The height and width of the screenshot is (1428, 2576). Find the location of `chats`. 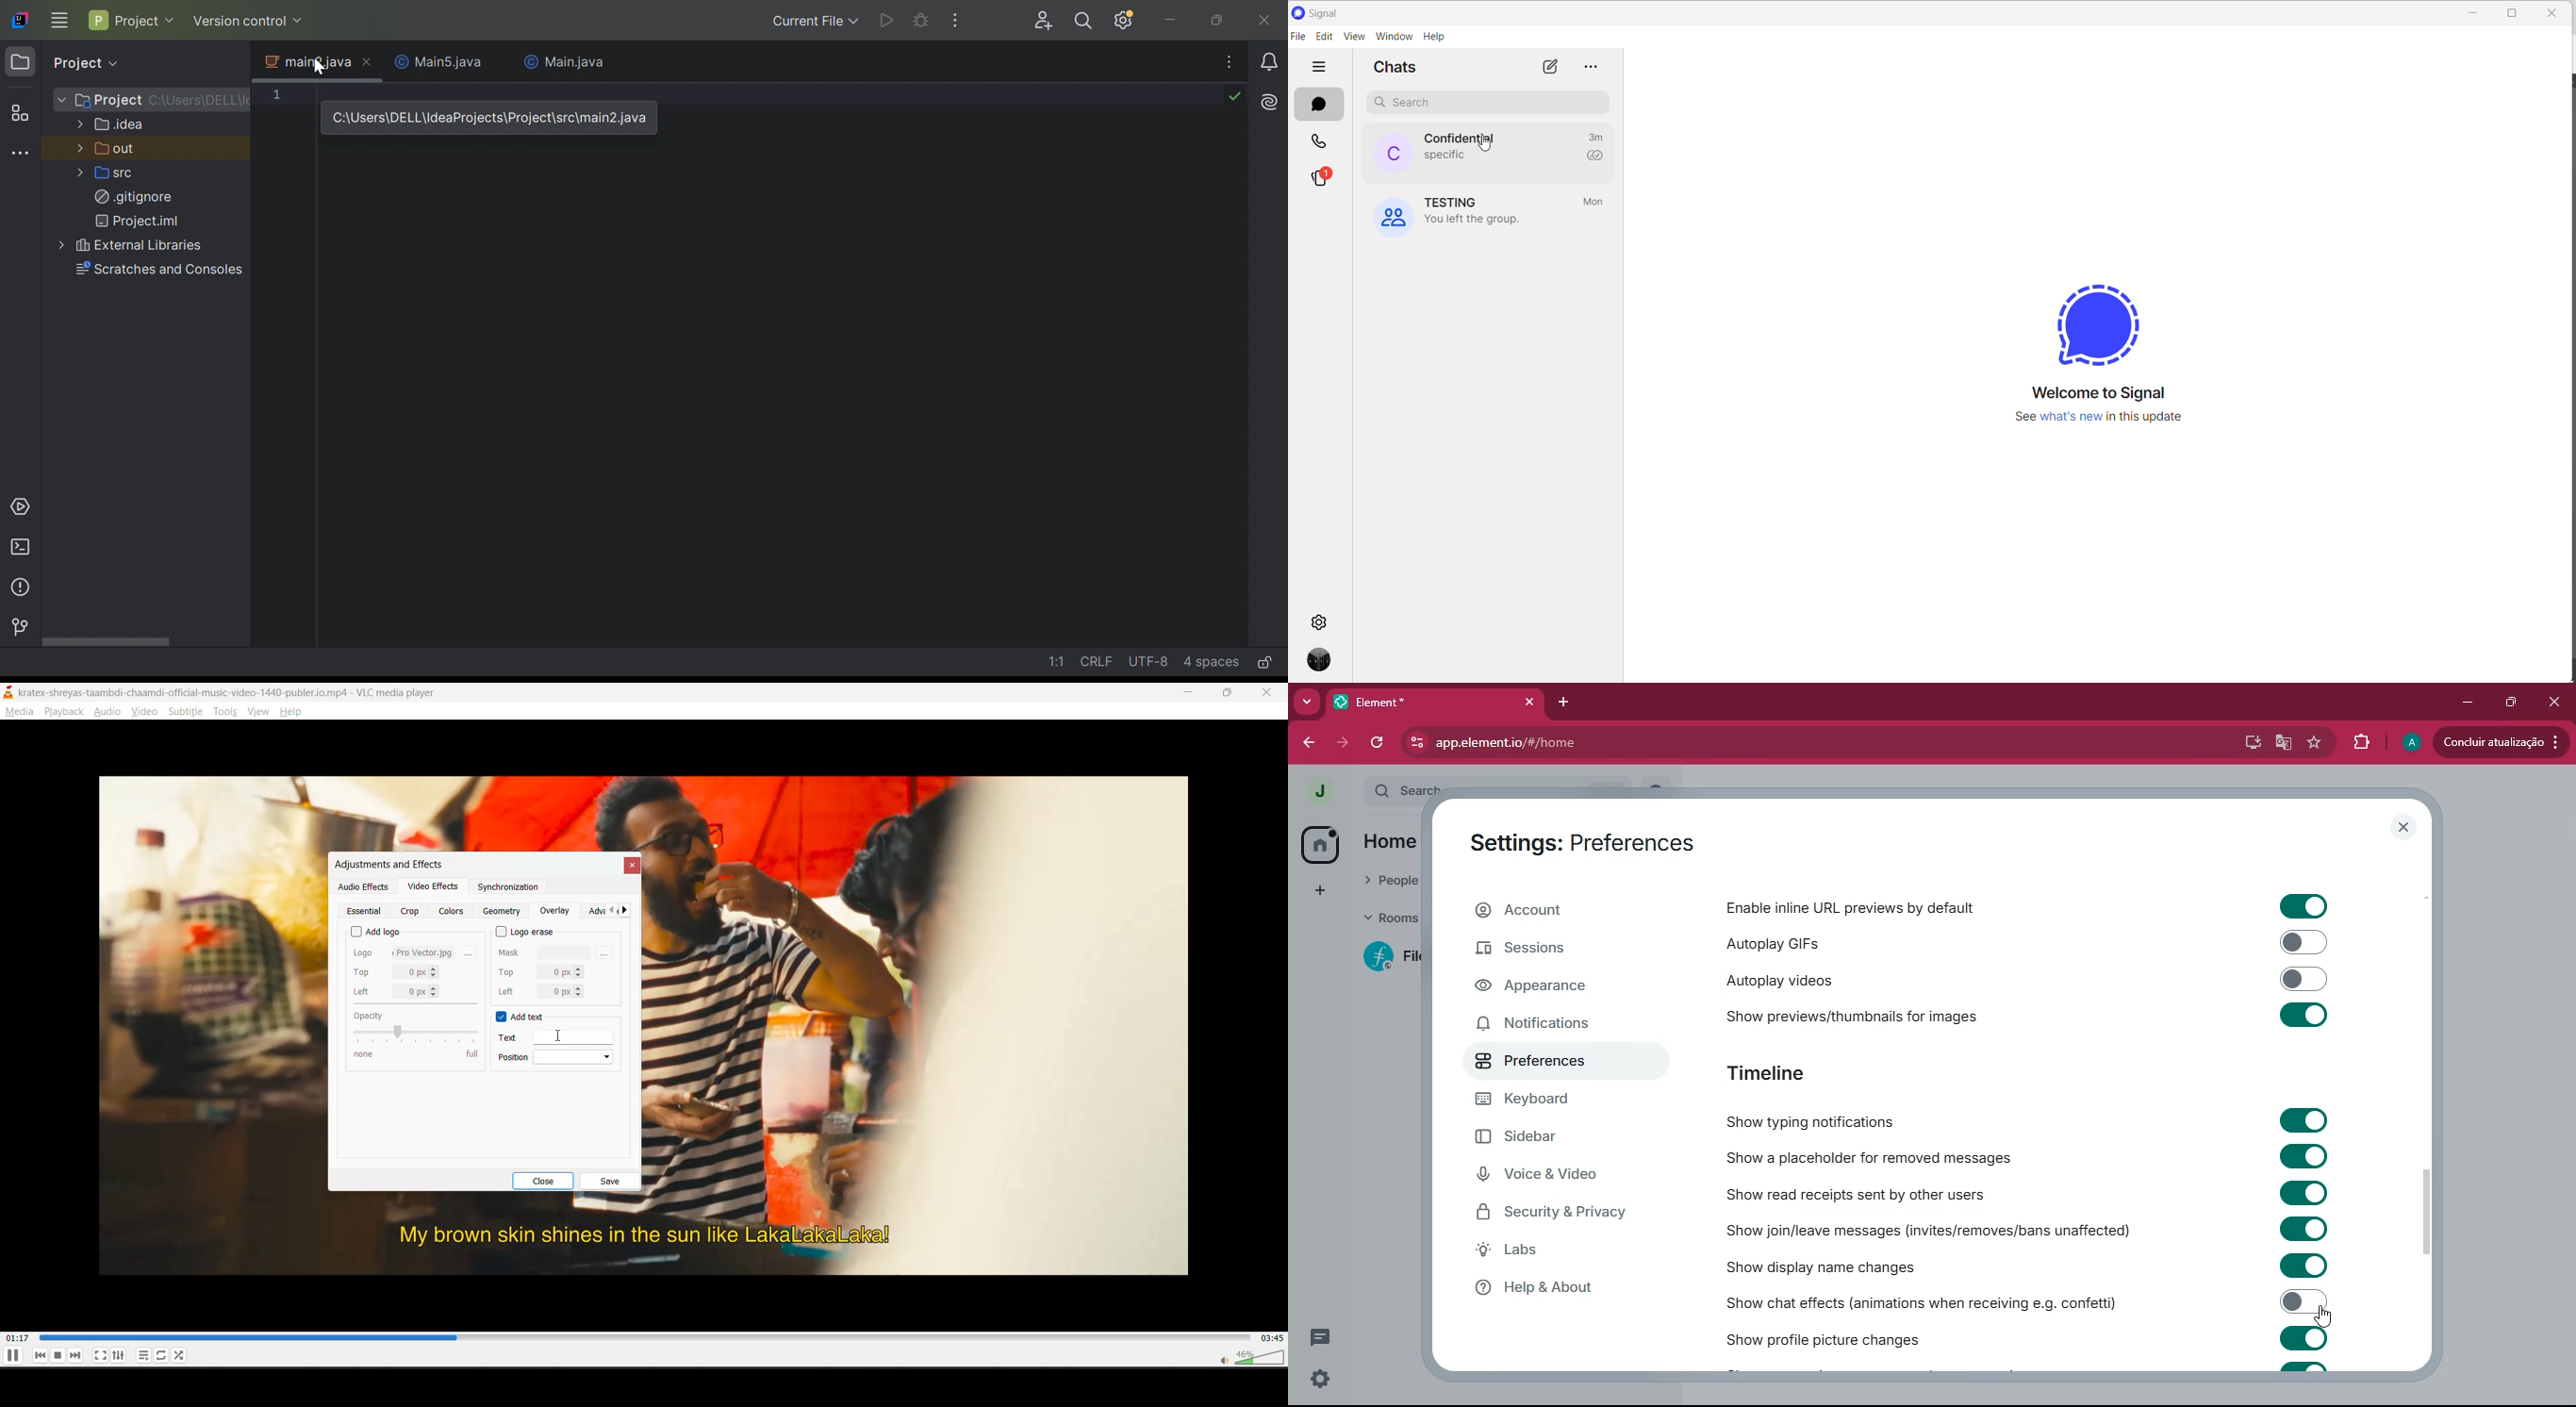

chats is located at coordinates (1318, 104).